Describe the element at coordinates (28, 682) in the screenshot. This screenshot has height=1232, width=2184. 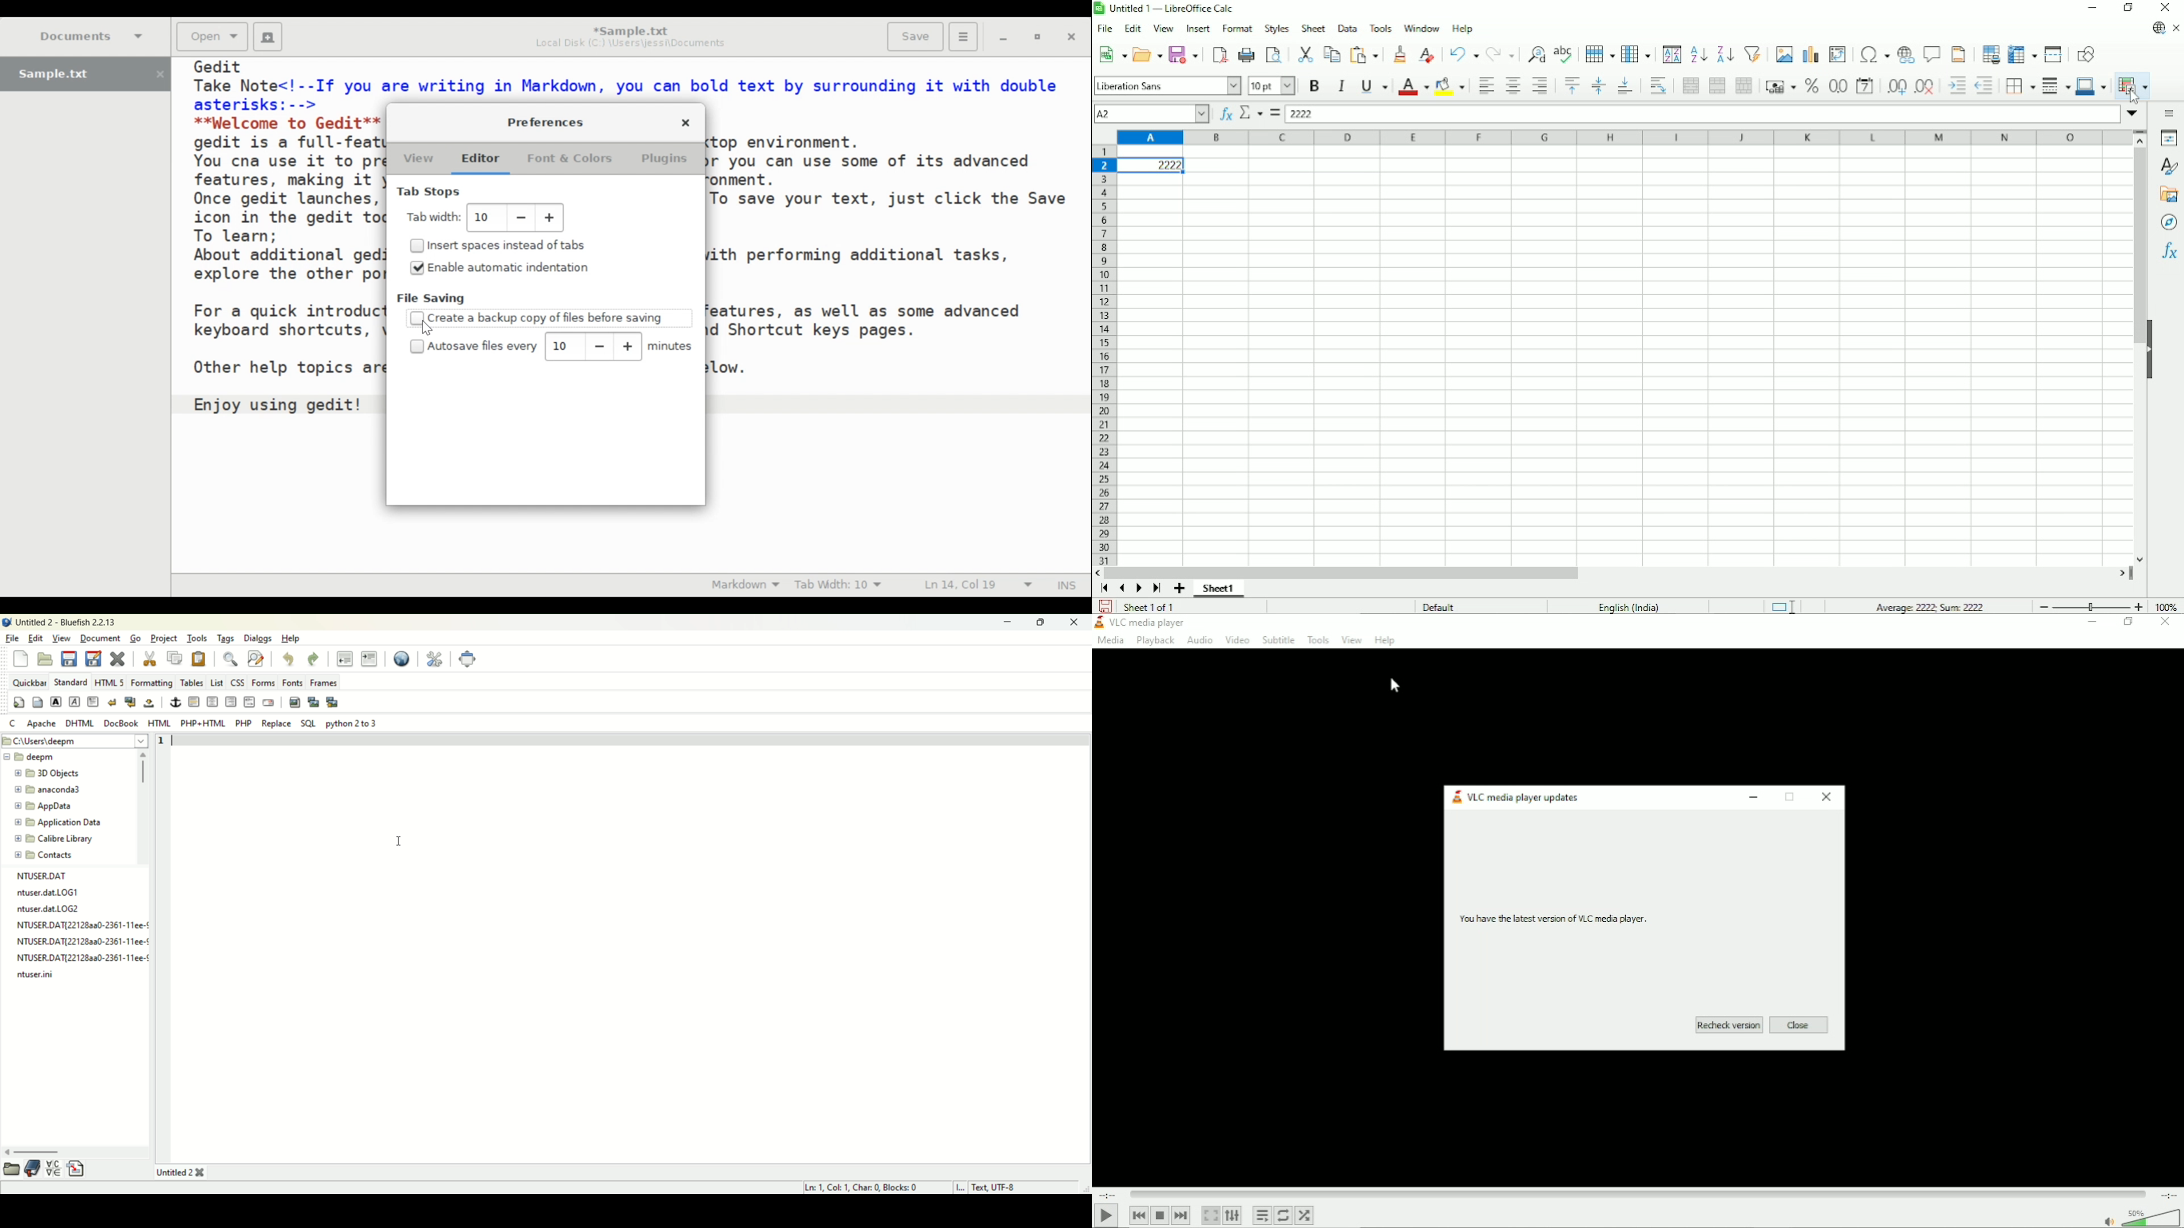
I see `quickbar` at that location.